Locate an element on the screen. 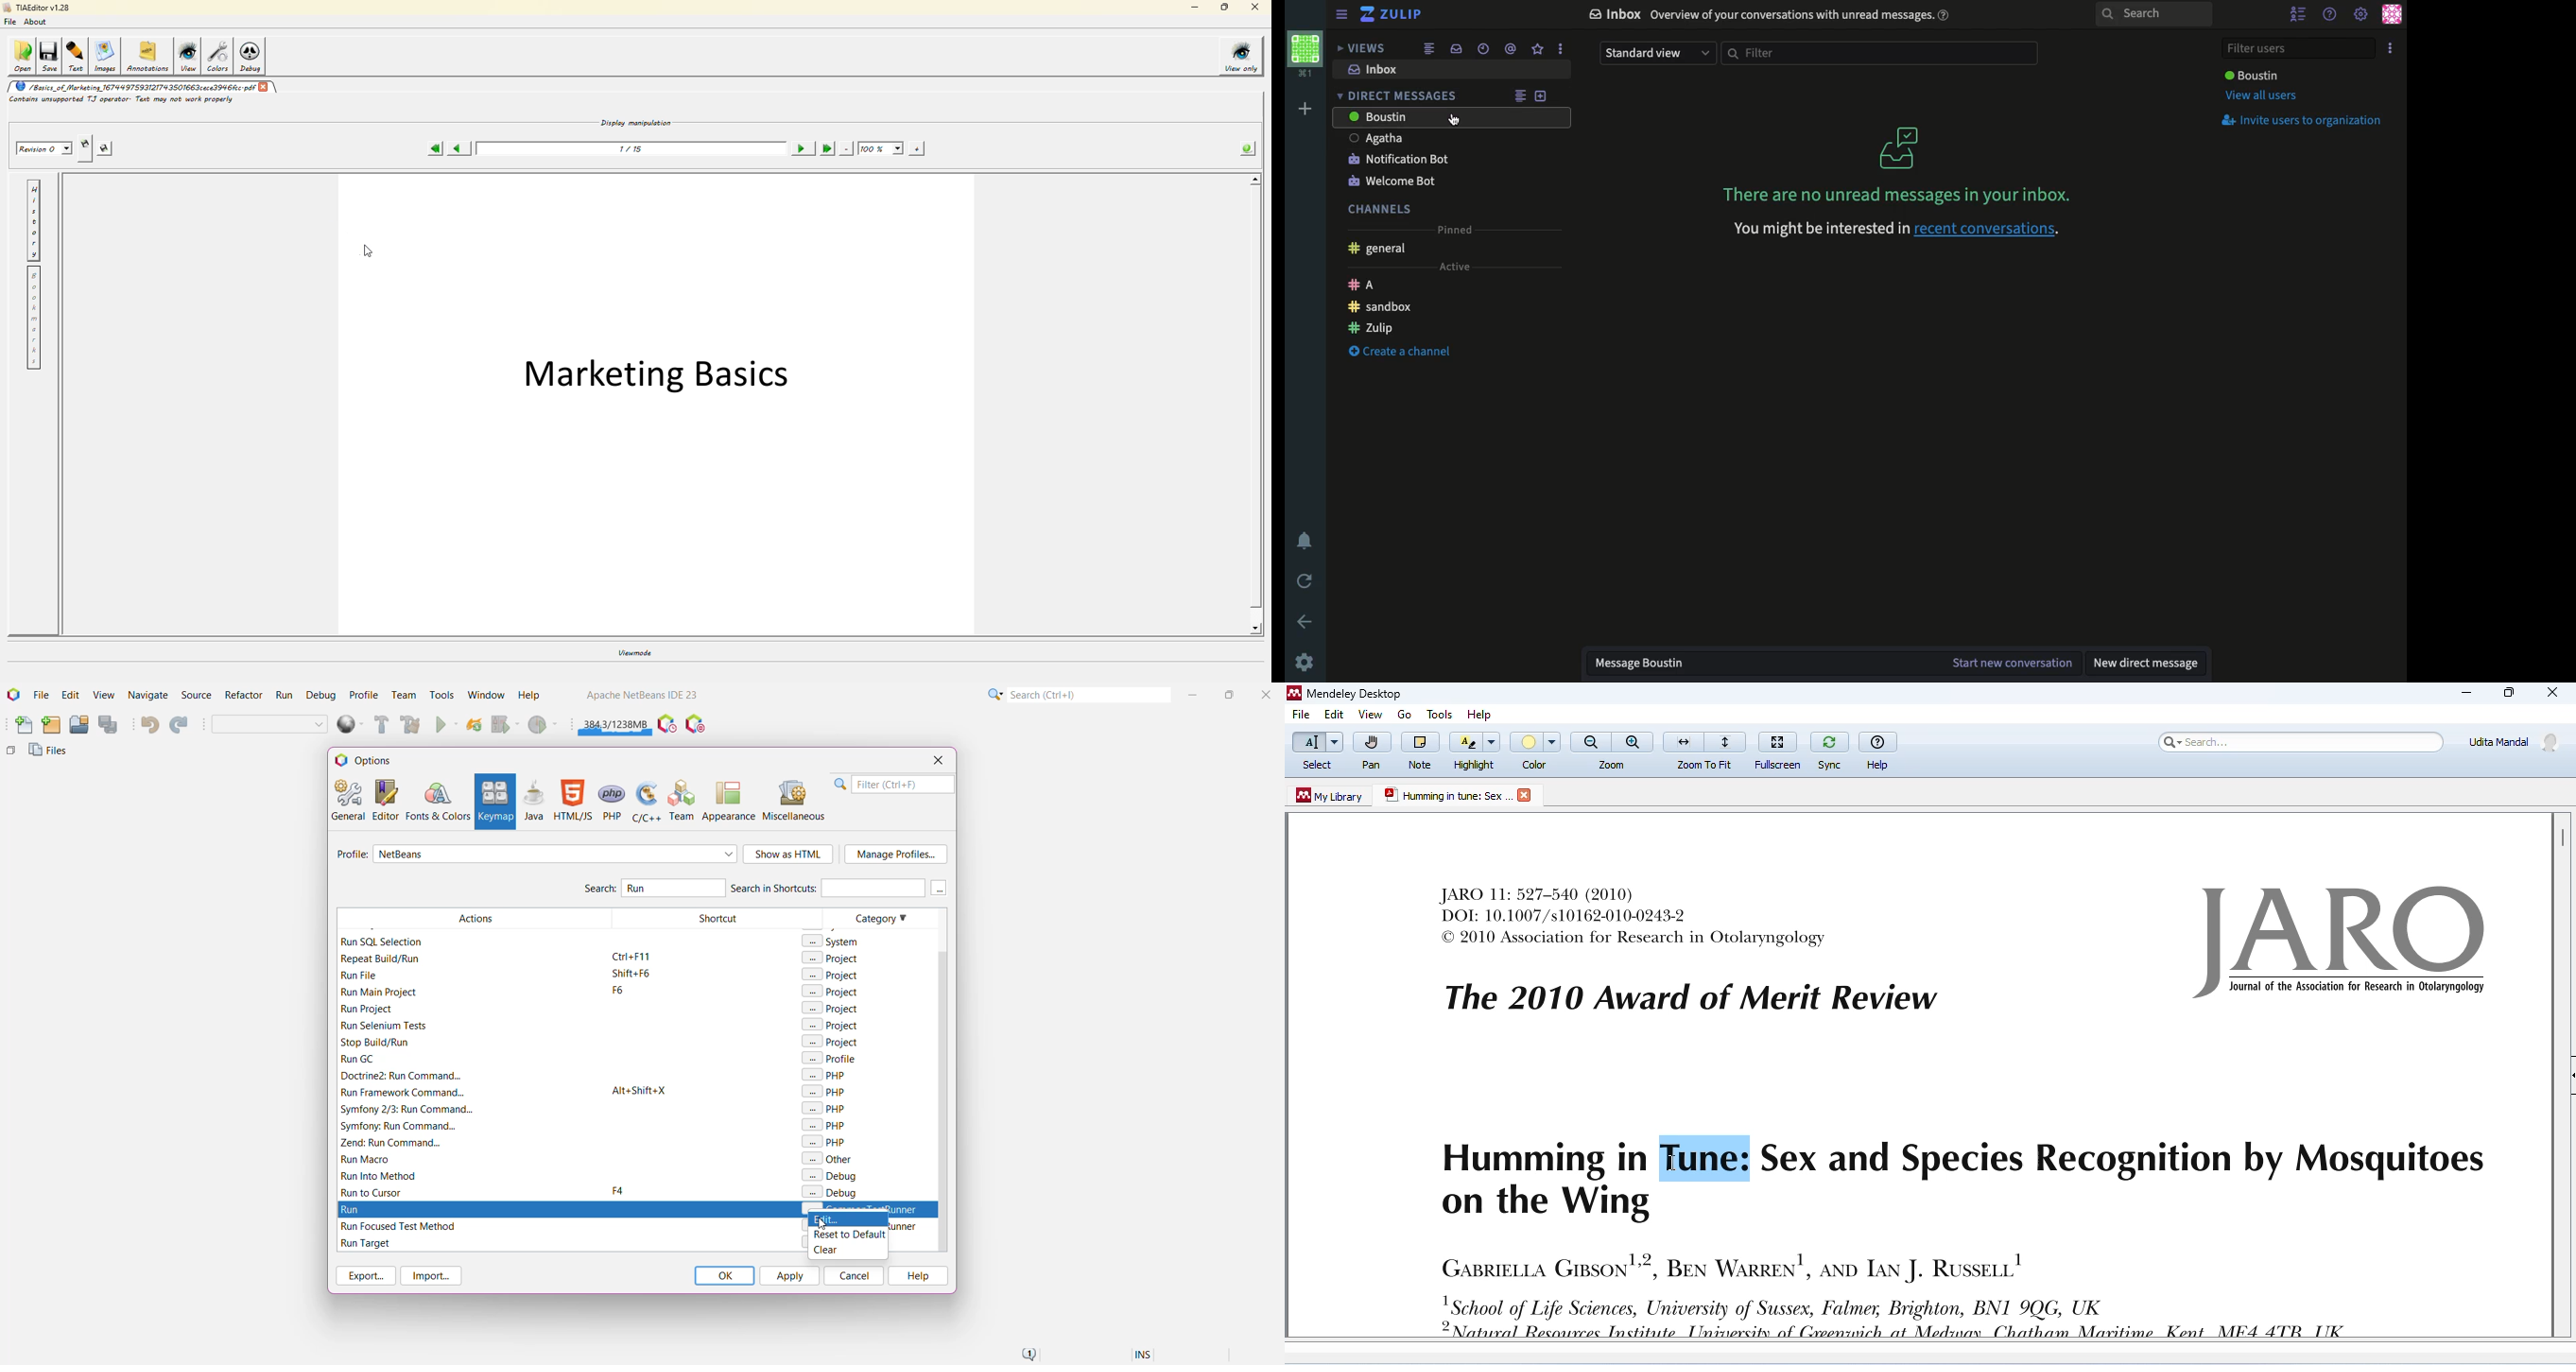 The image size is (2576, 1372). Pinned is located at coordinates (1456, 229).